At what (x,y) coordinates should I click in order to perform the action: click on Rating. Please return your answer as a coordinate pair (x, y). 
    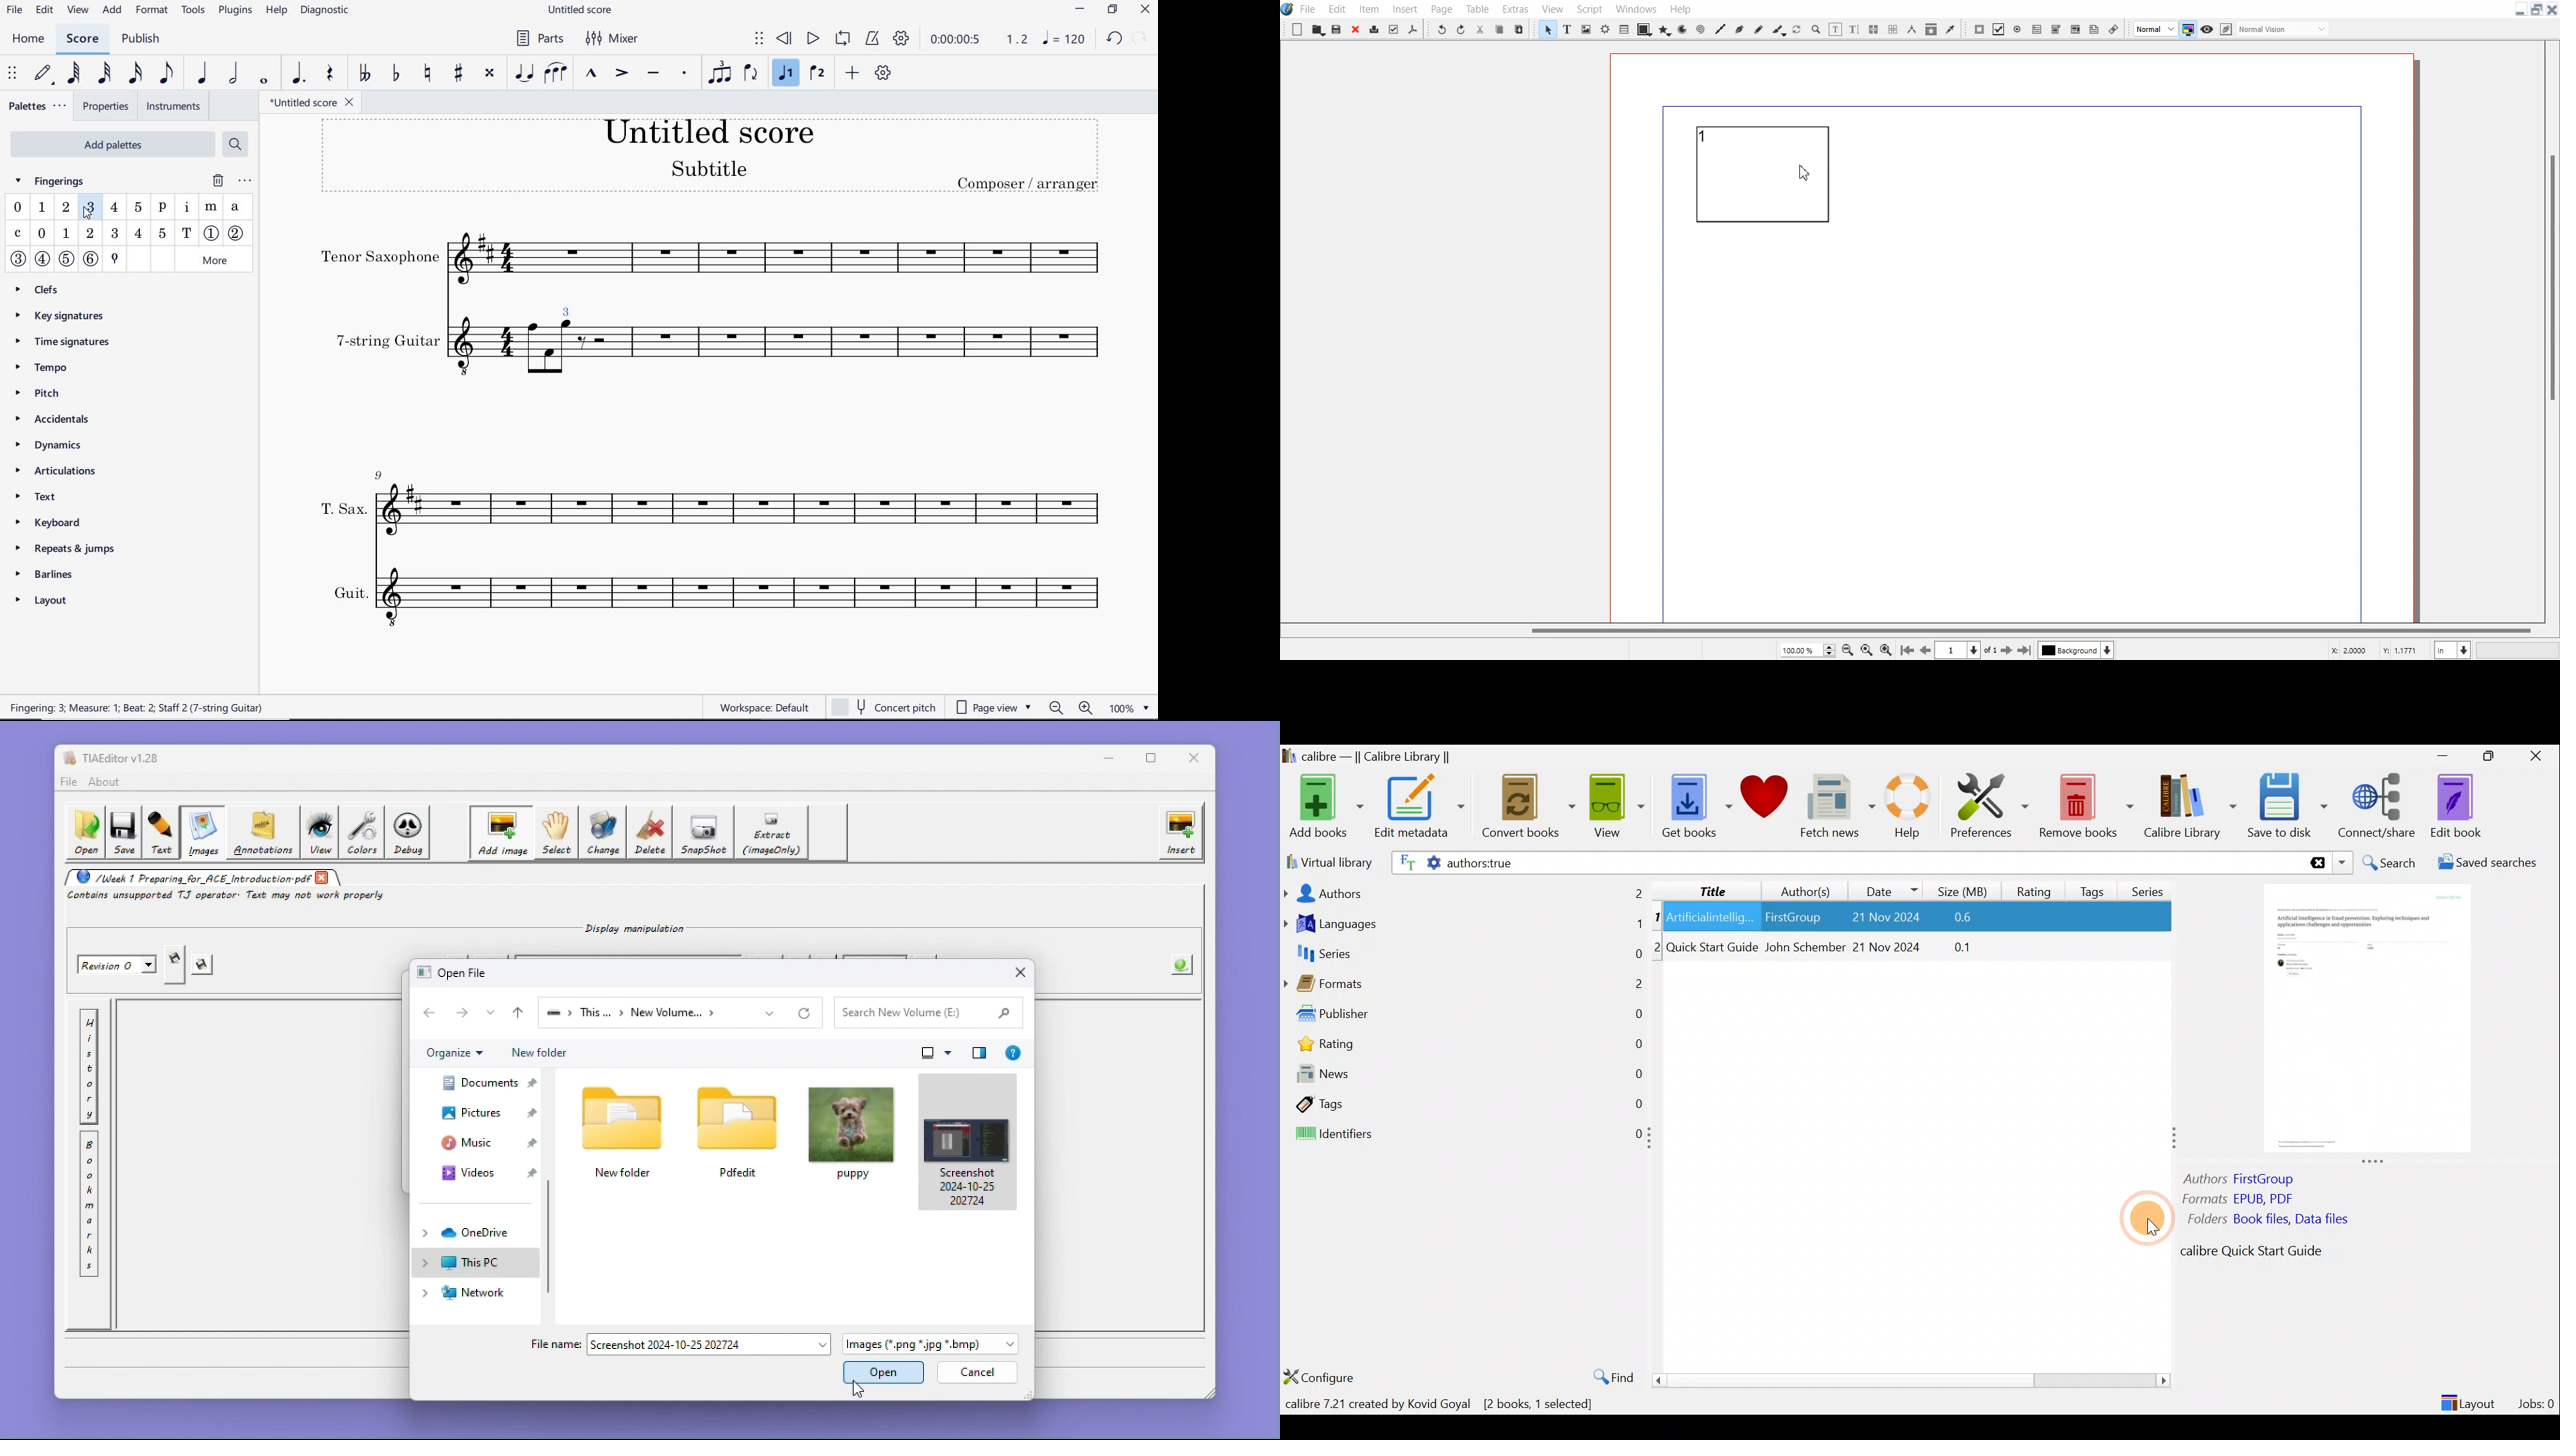
    Looking at the image, I should click on (1469, 1047).